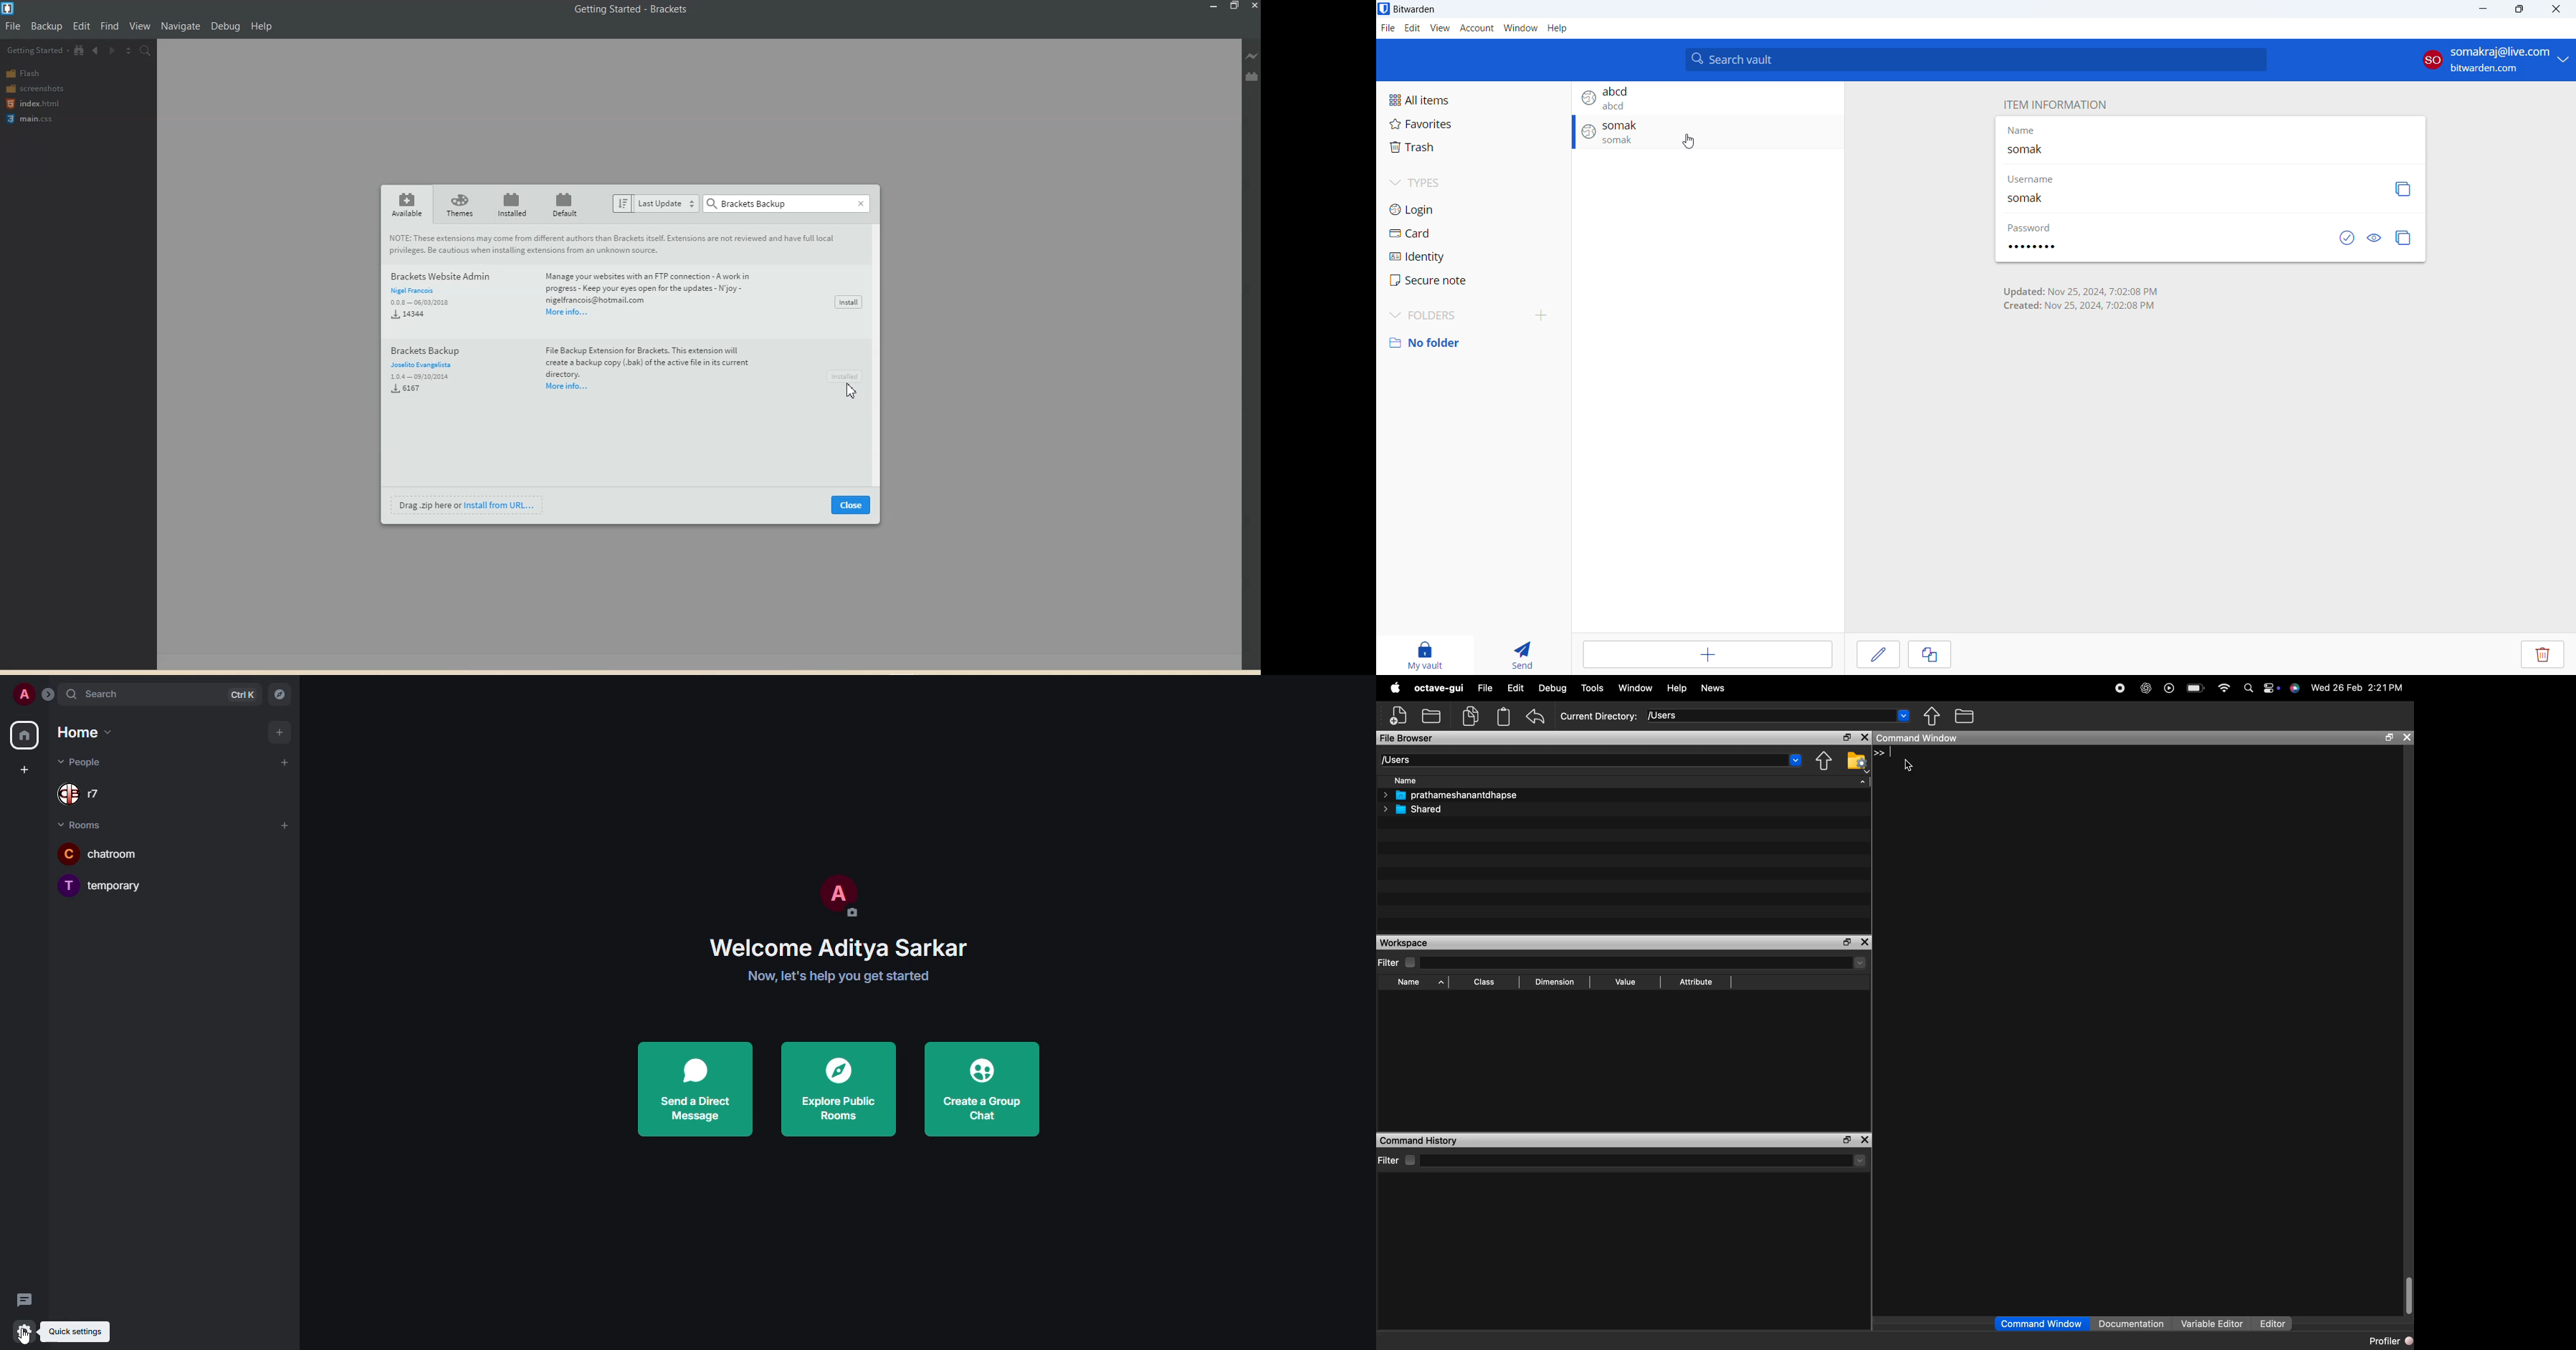 Image resolution: width=2576 pixels, height=1372 pixels. What do you see at coordinates (1857, 761) in the screenshot?
I see `browse your files` at bounding box center [1857, 761].